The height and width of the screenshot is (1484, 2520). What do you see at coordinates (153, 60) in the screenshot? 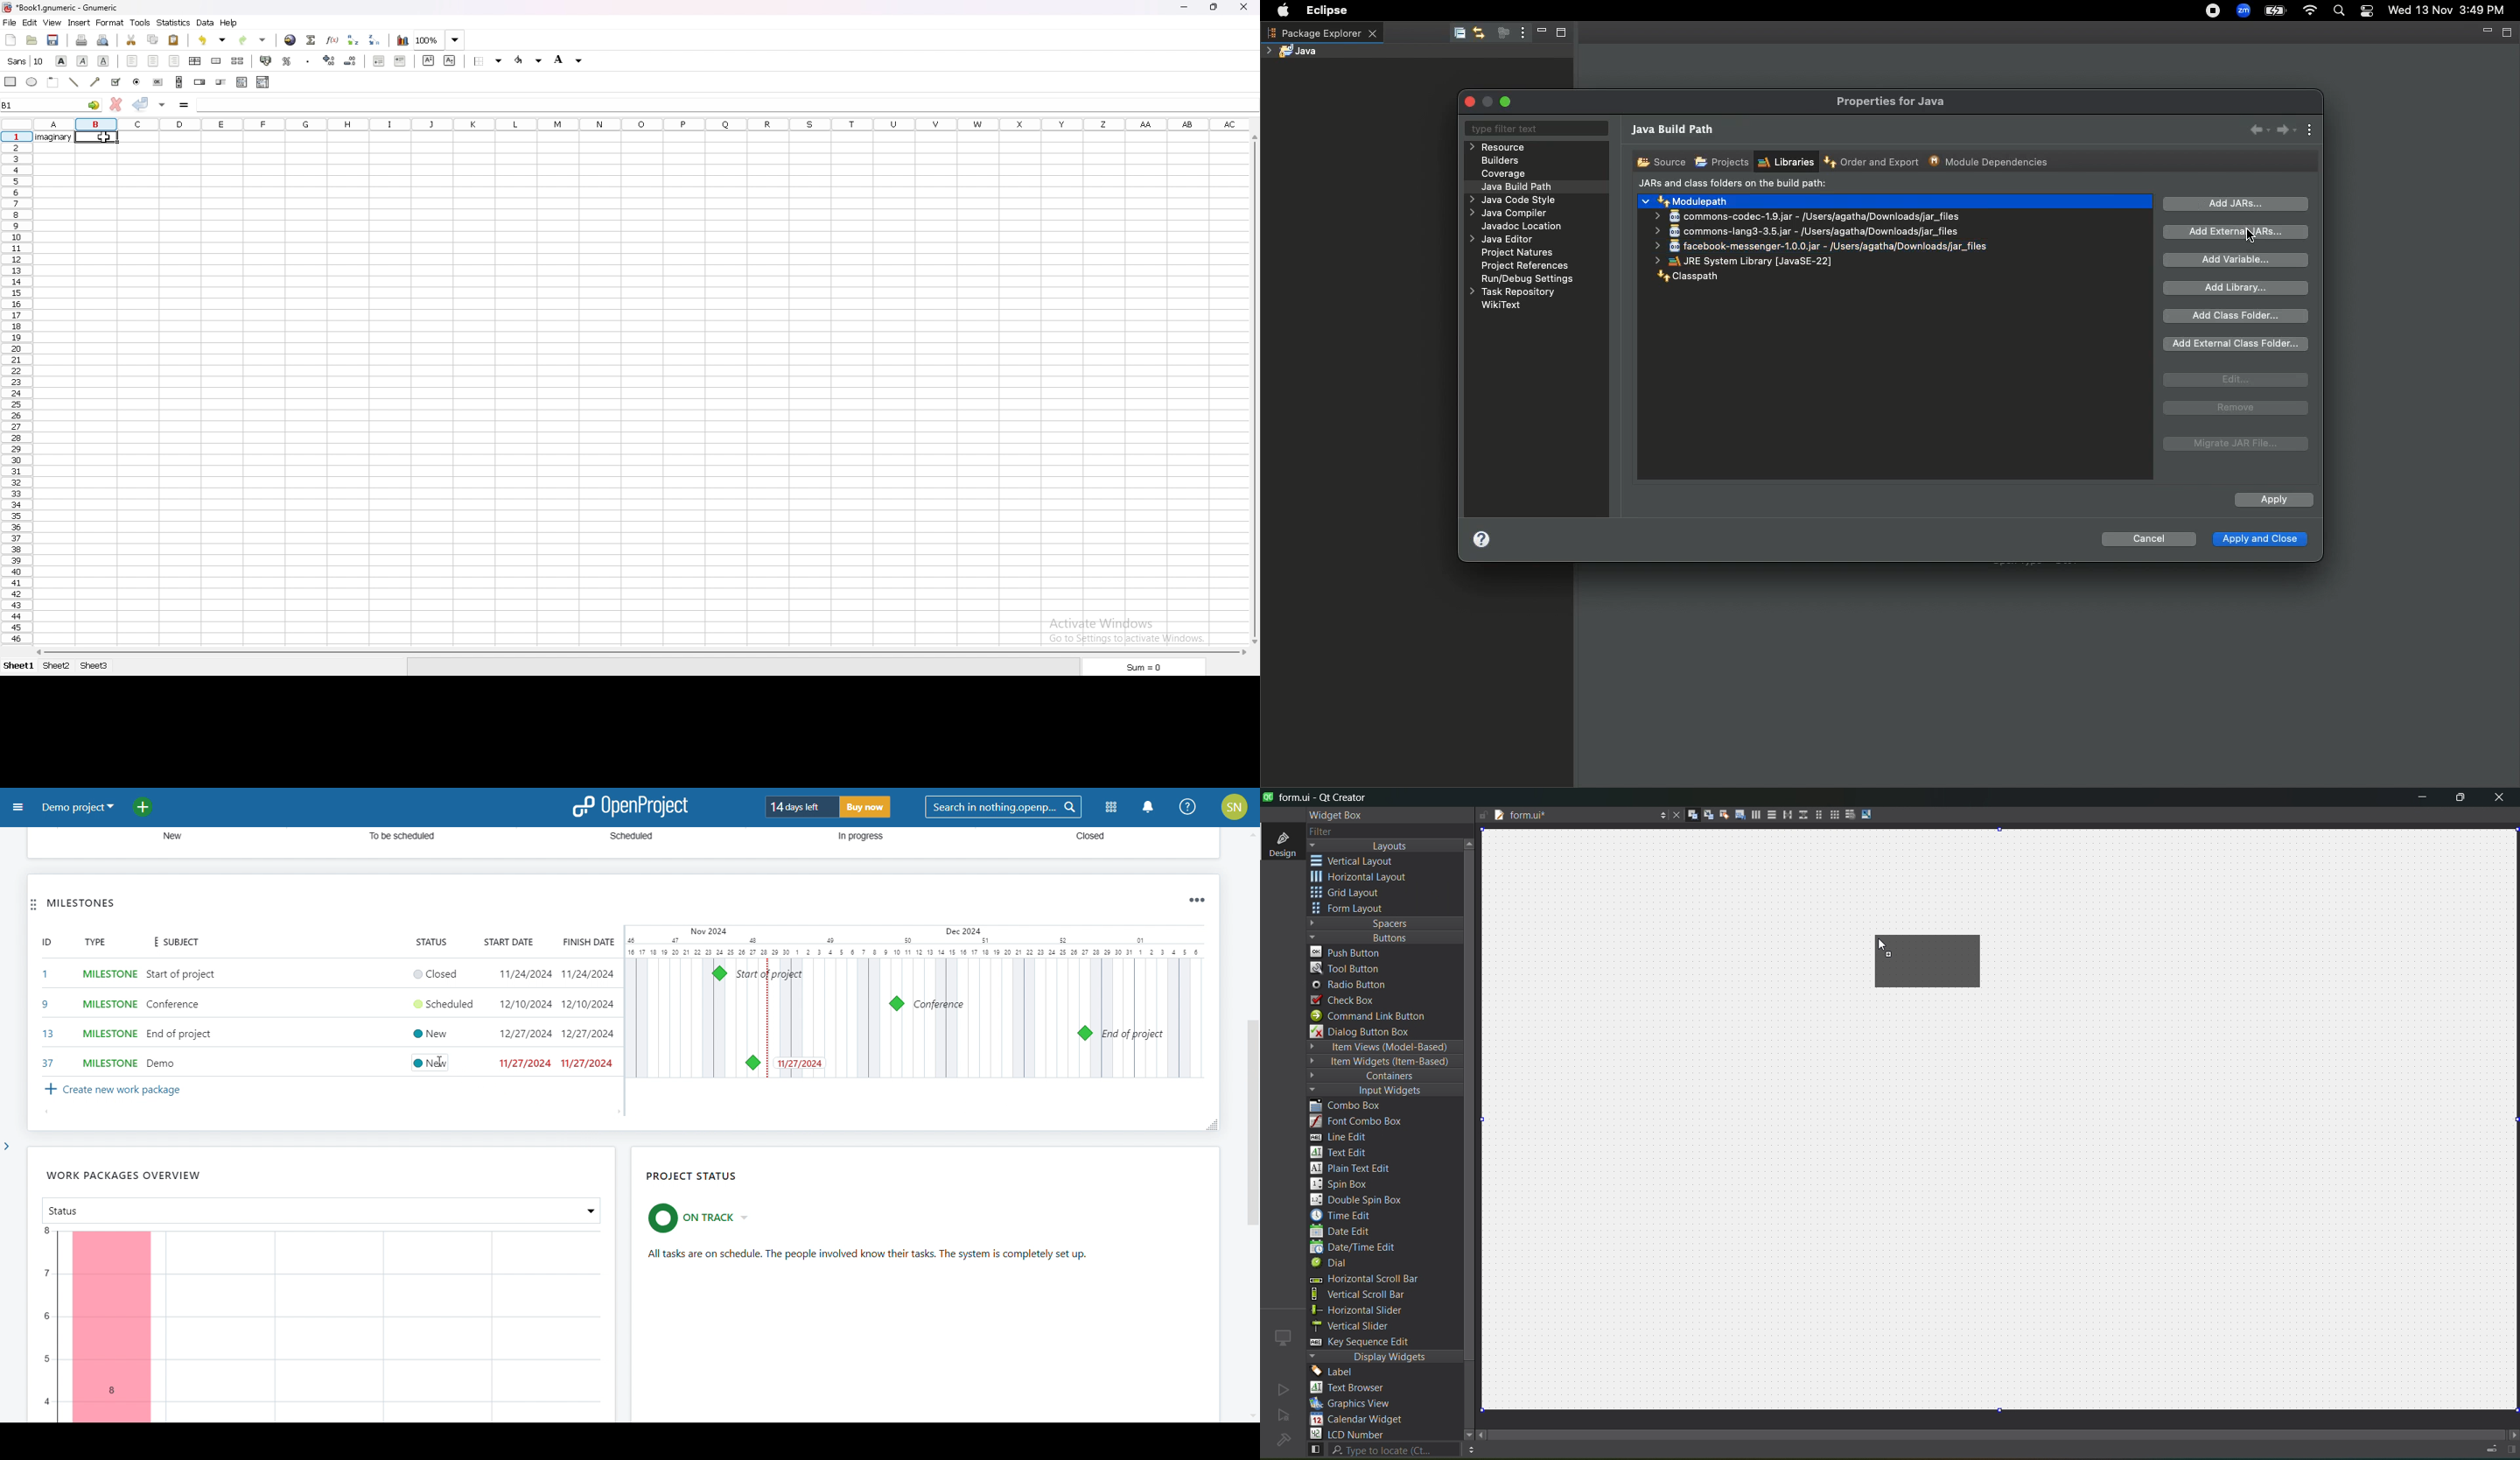
I see `centre` at bounding box center [153, 60].